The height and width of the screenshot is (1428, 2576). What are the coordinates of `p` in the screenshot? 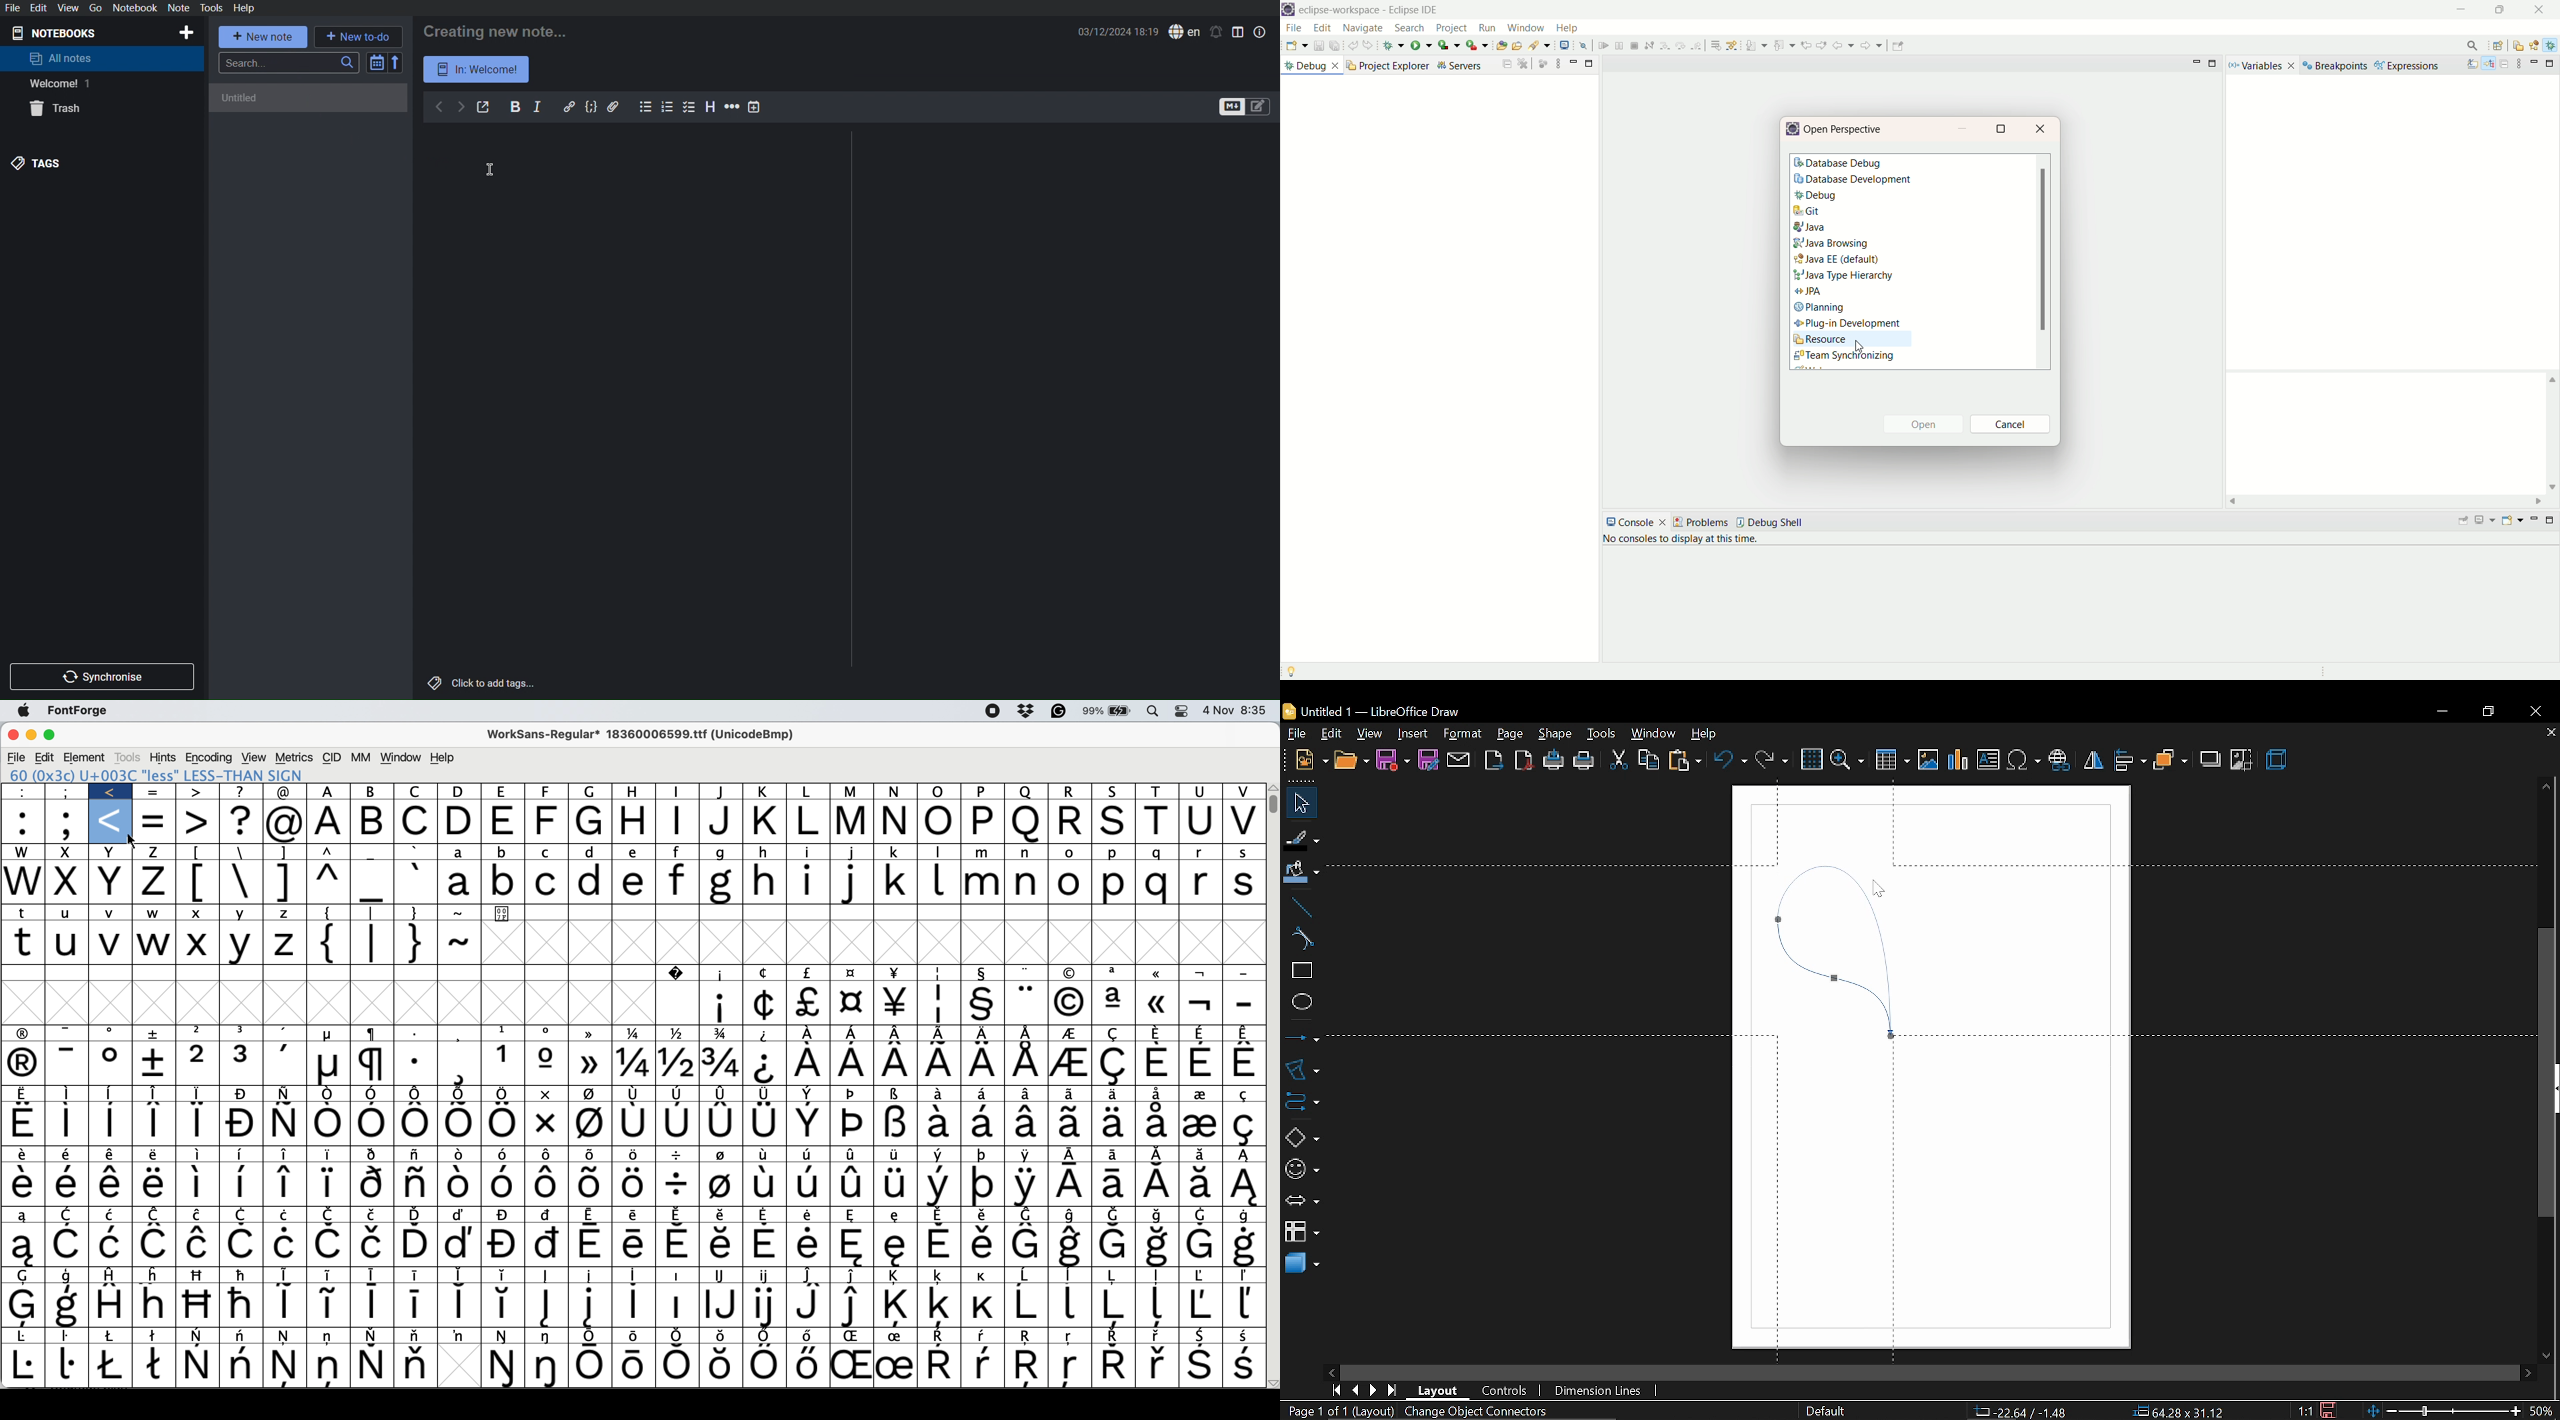 It's located at (981, 792).